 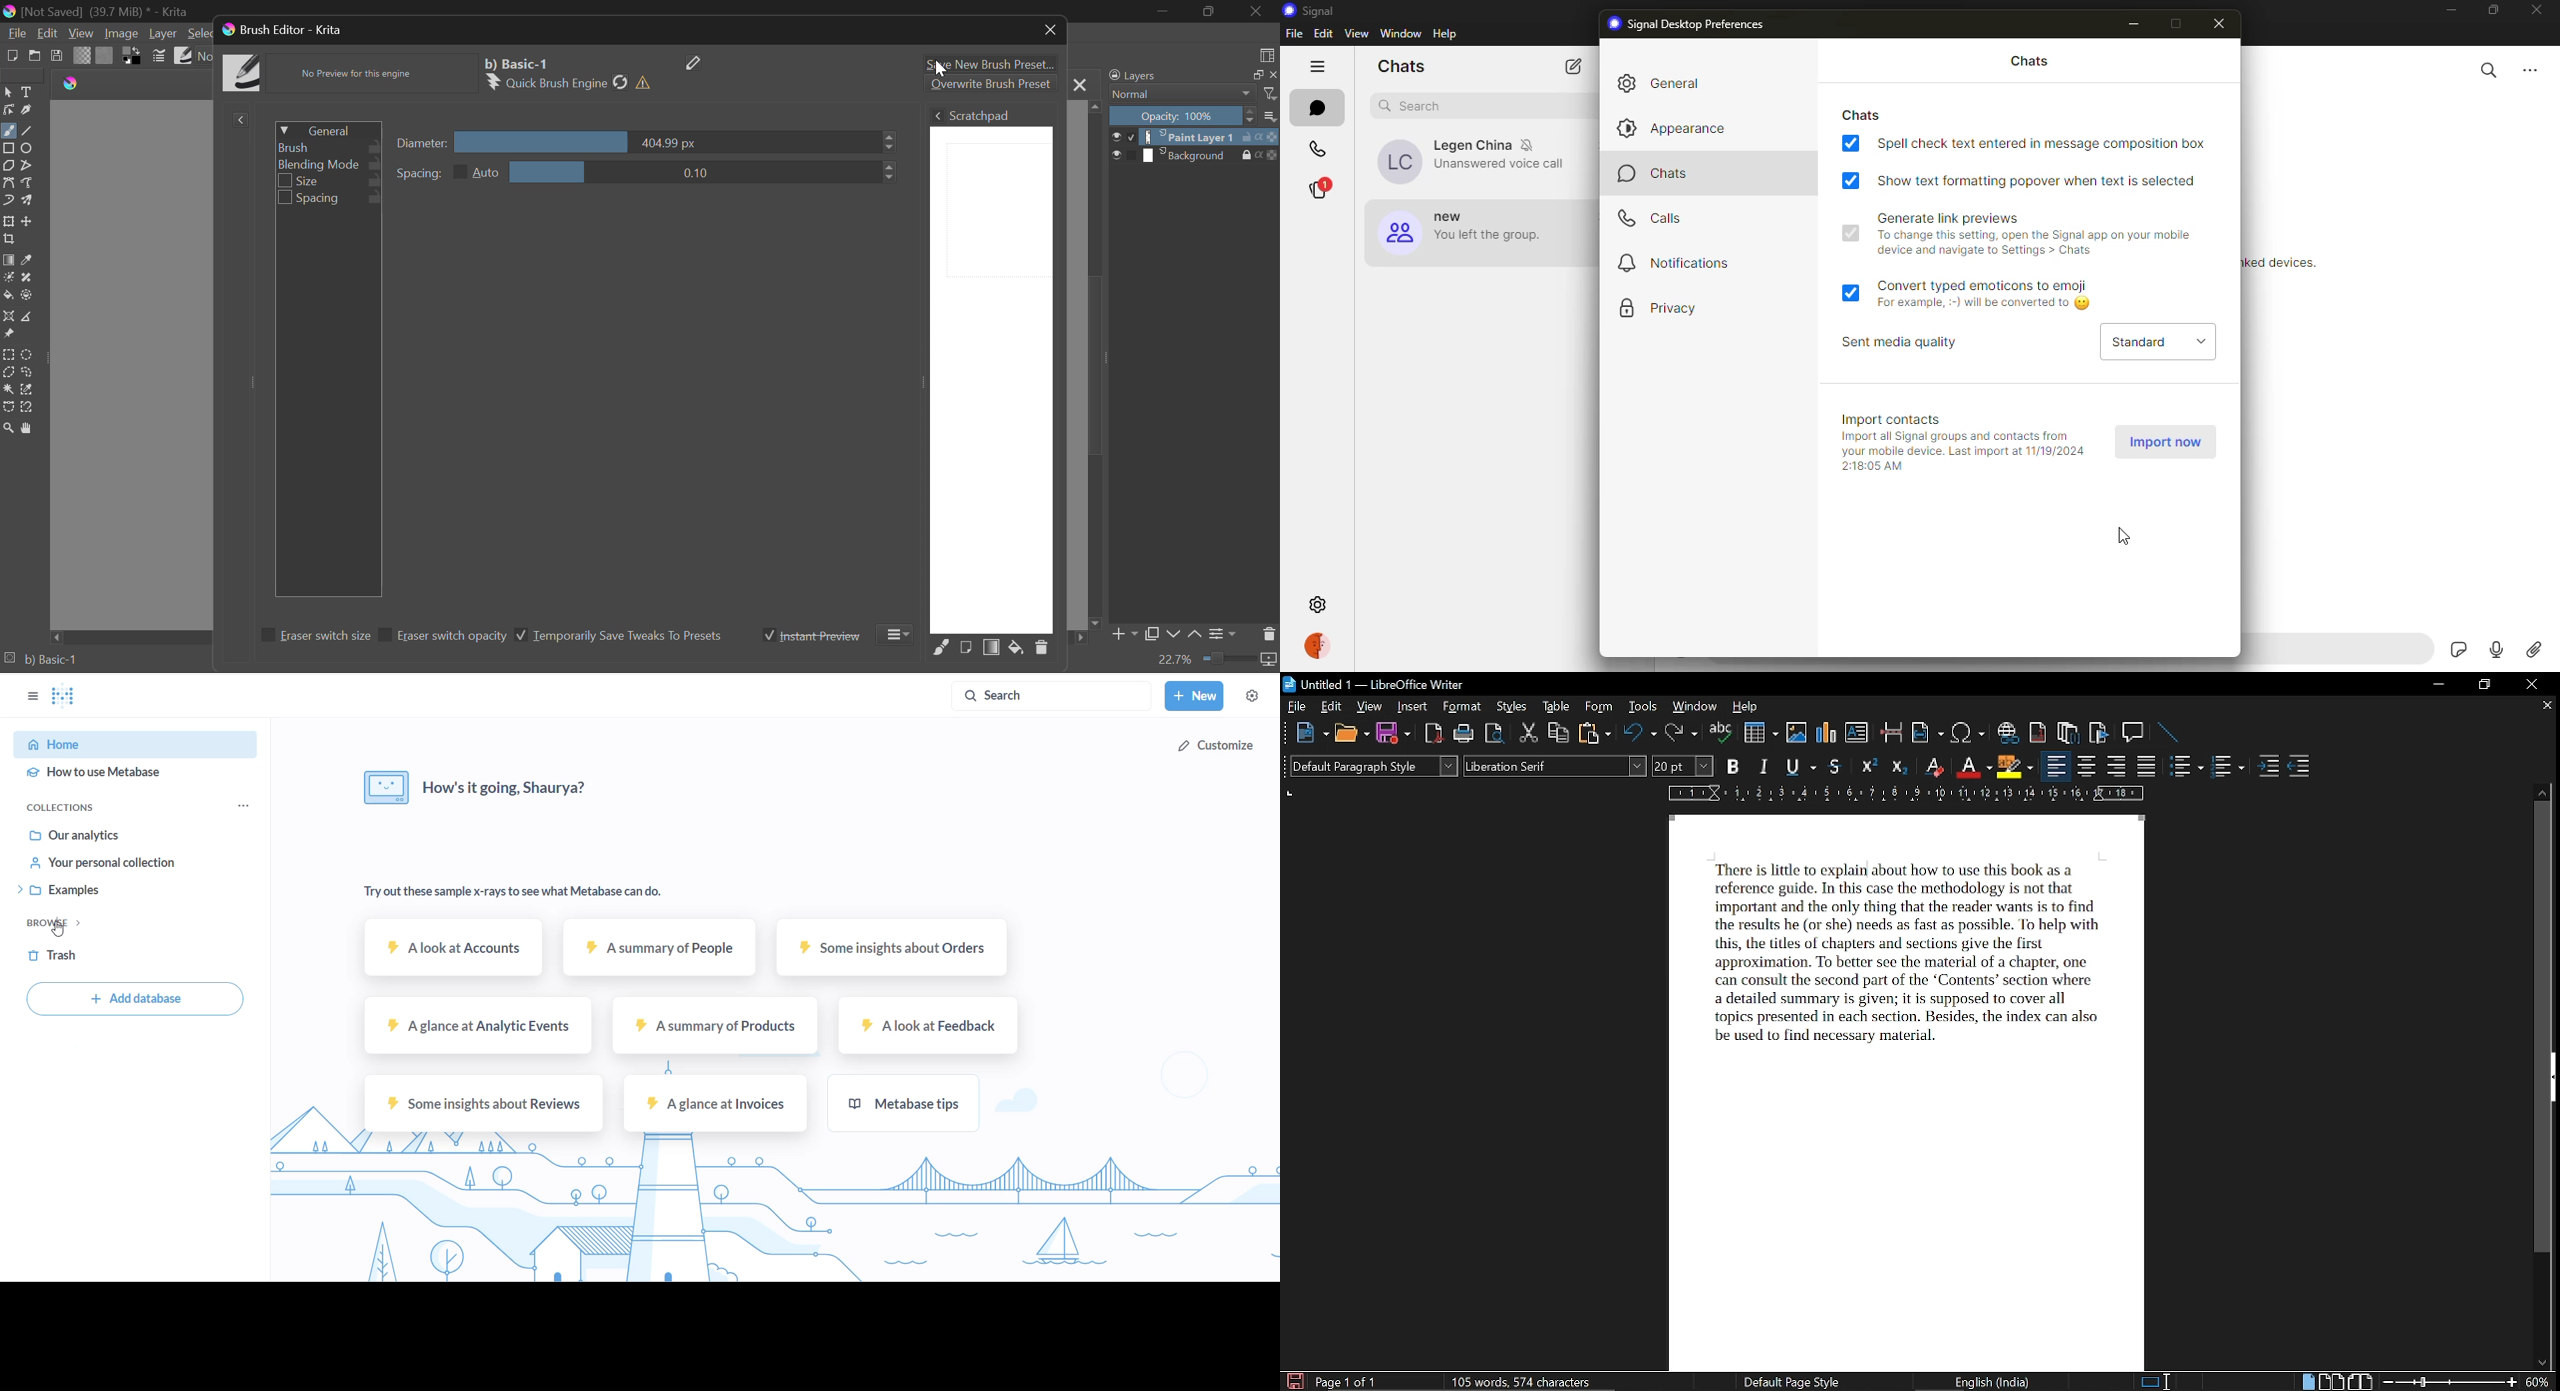 What do you see at coordinates (2487, 684) in the screenshot?
I see `restore down` at bounding box center [2487, 684].